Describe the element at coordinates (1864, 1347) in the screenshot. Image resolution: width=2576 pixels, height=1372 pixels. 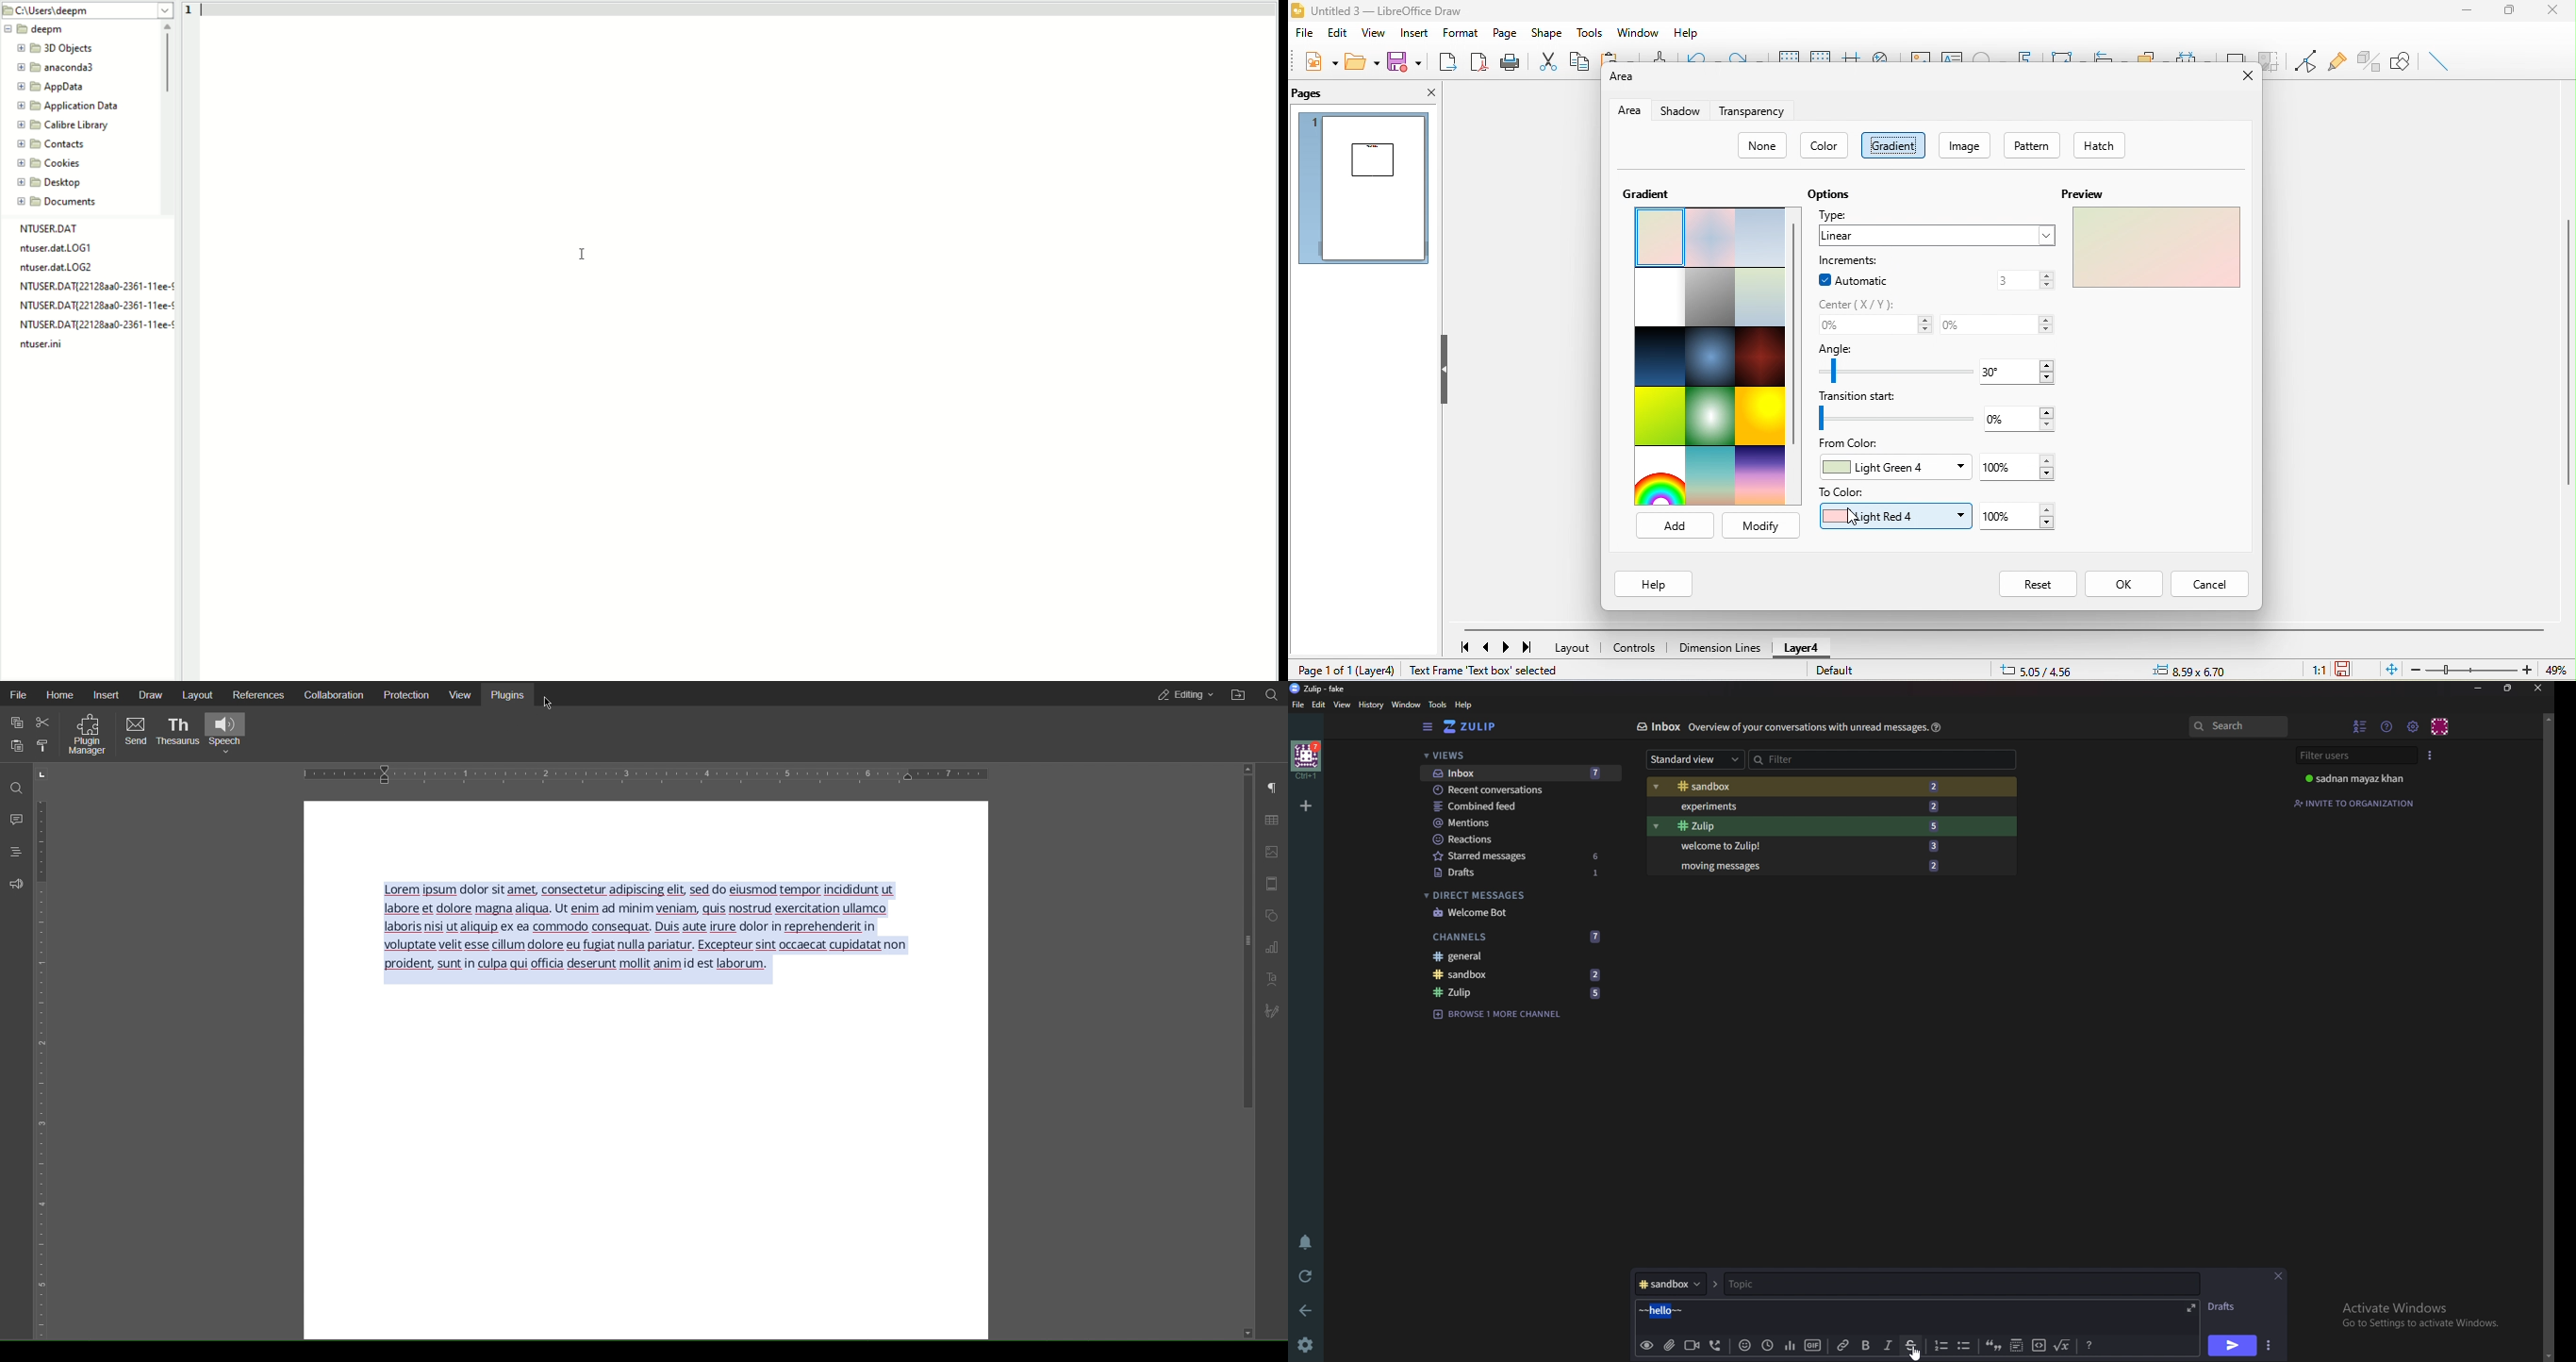
I see `Bold` at that location.